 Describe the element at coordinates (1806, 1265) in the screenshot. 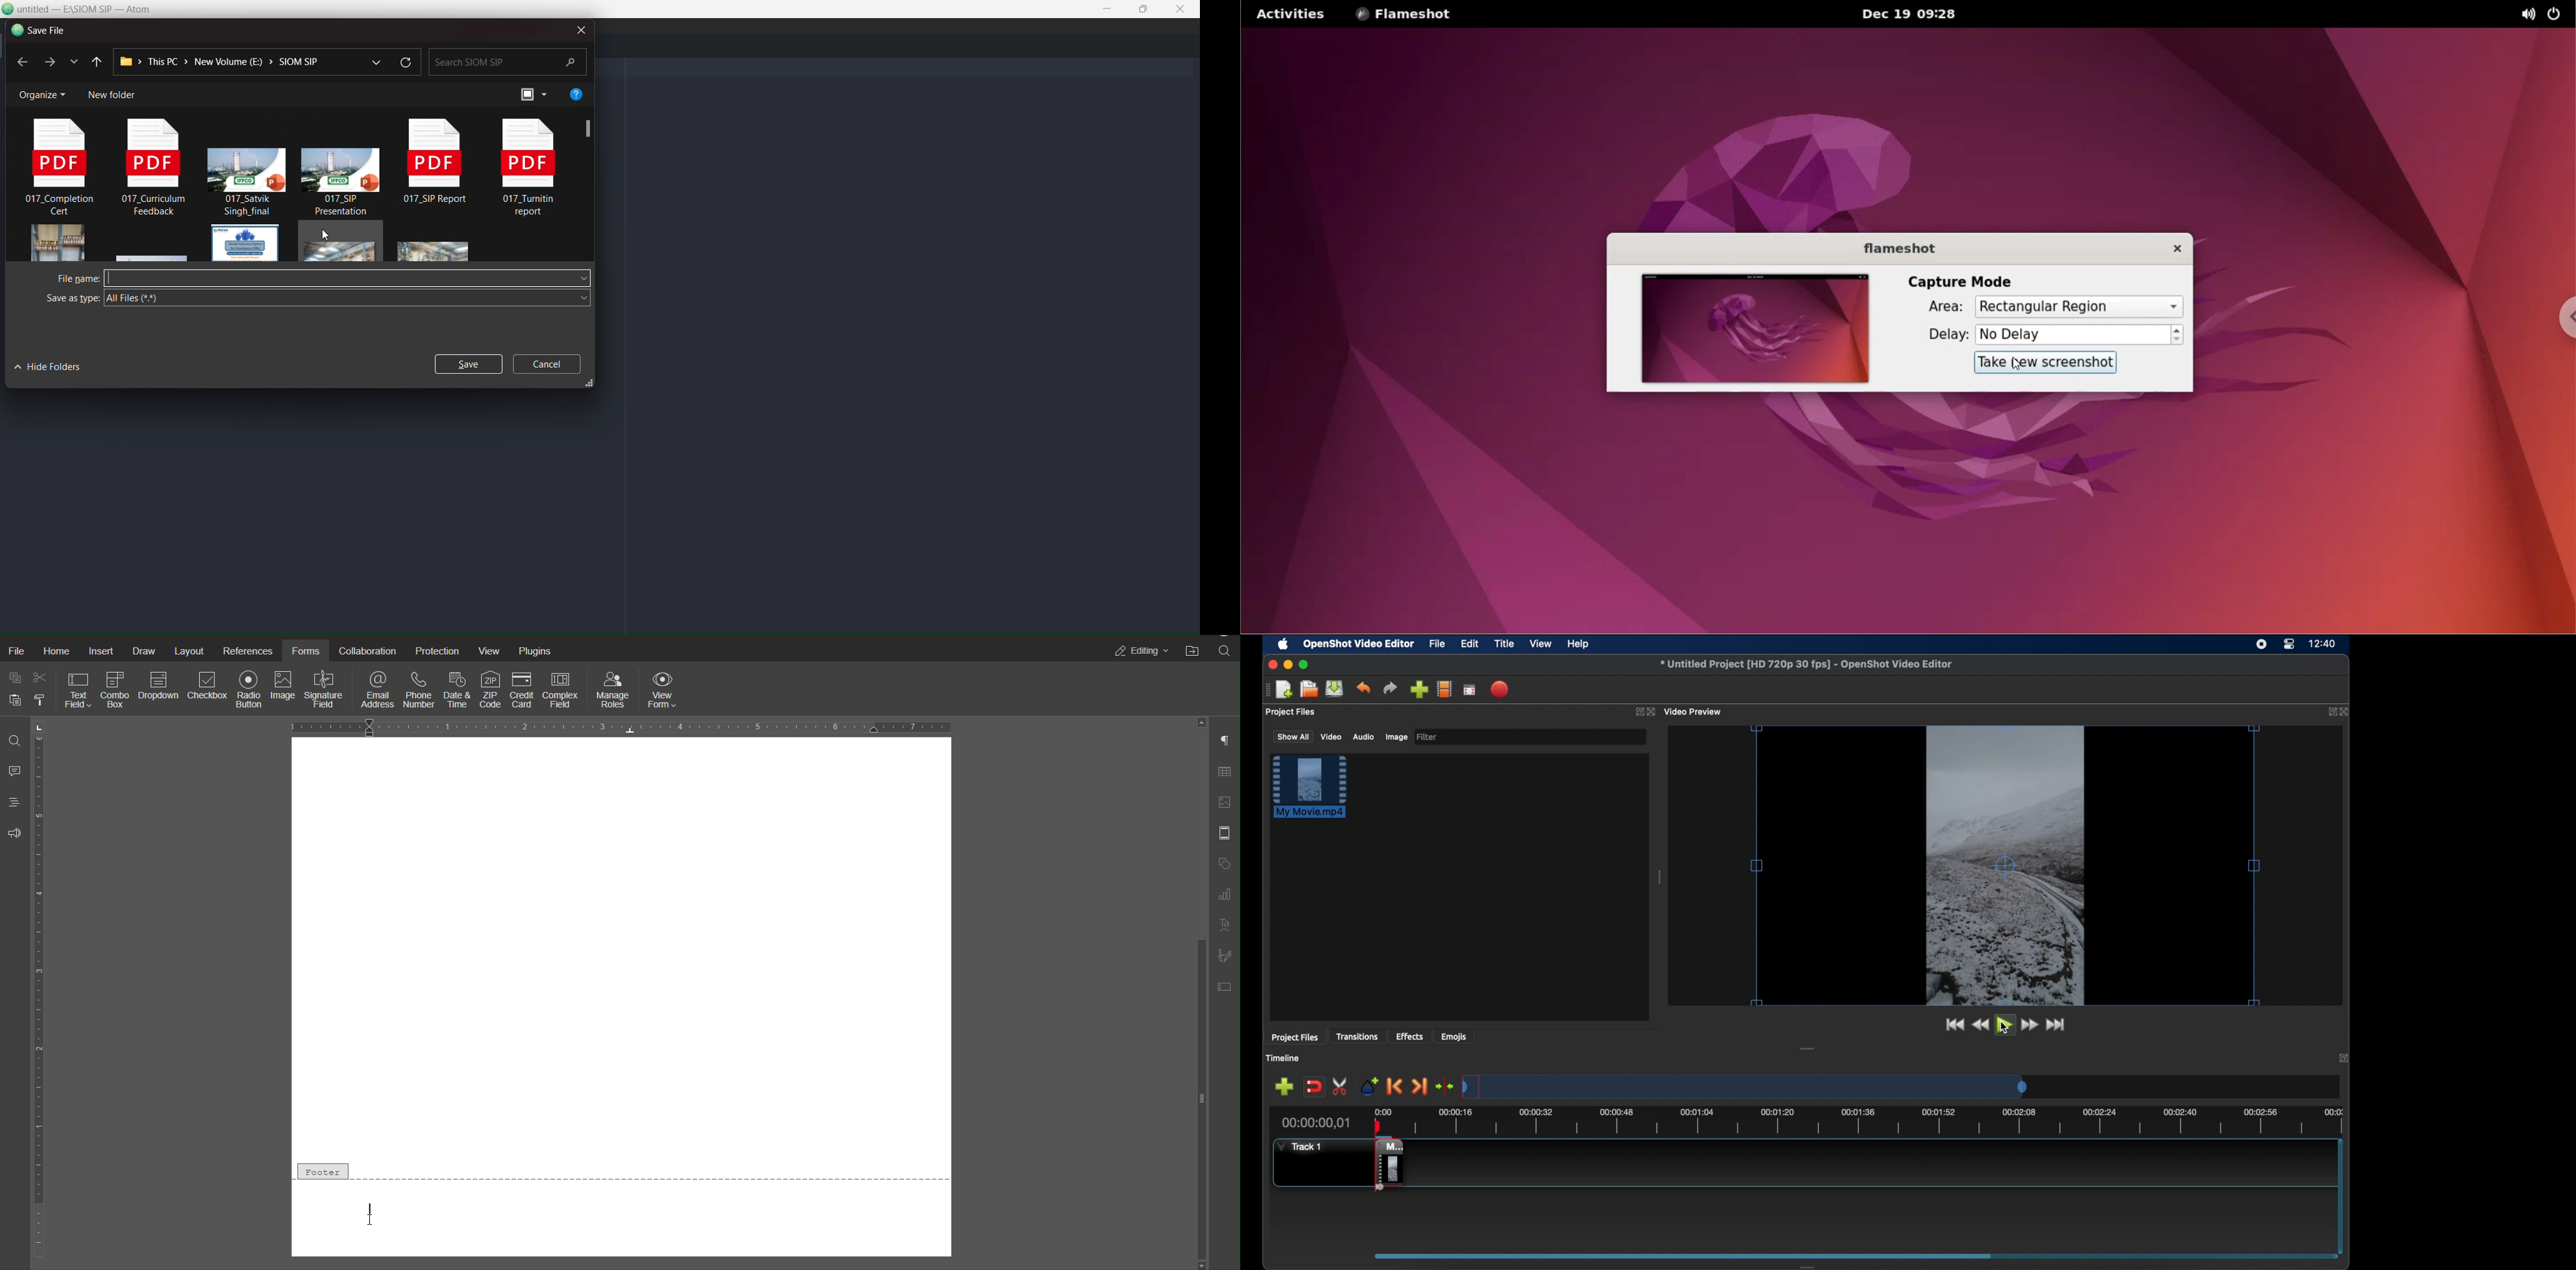

I see `drag handle` at that location.